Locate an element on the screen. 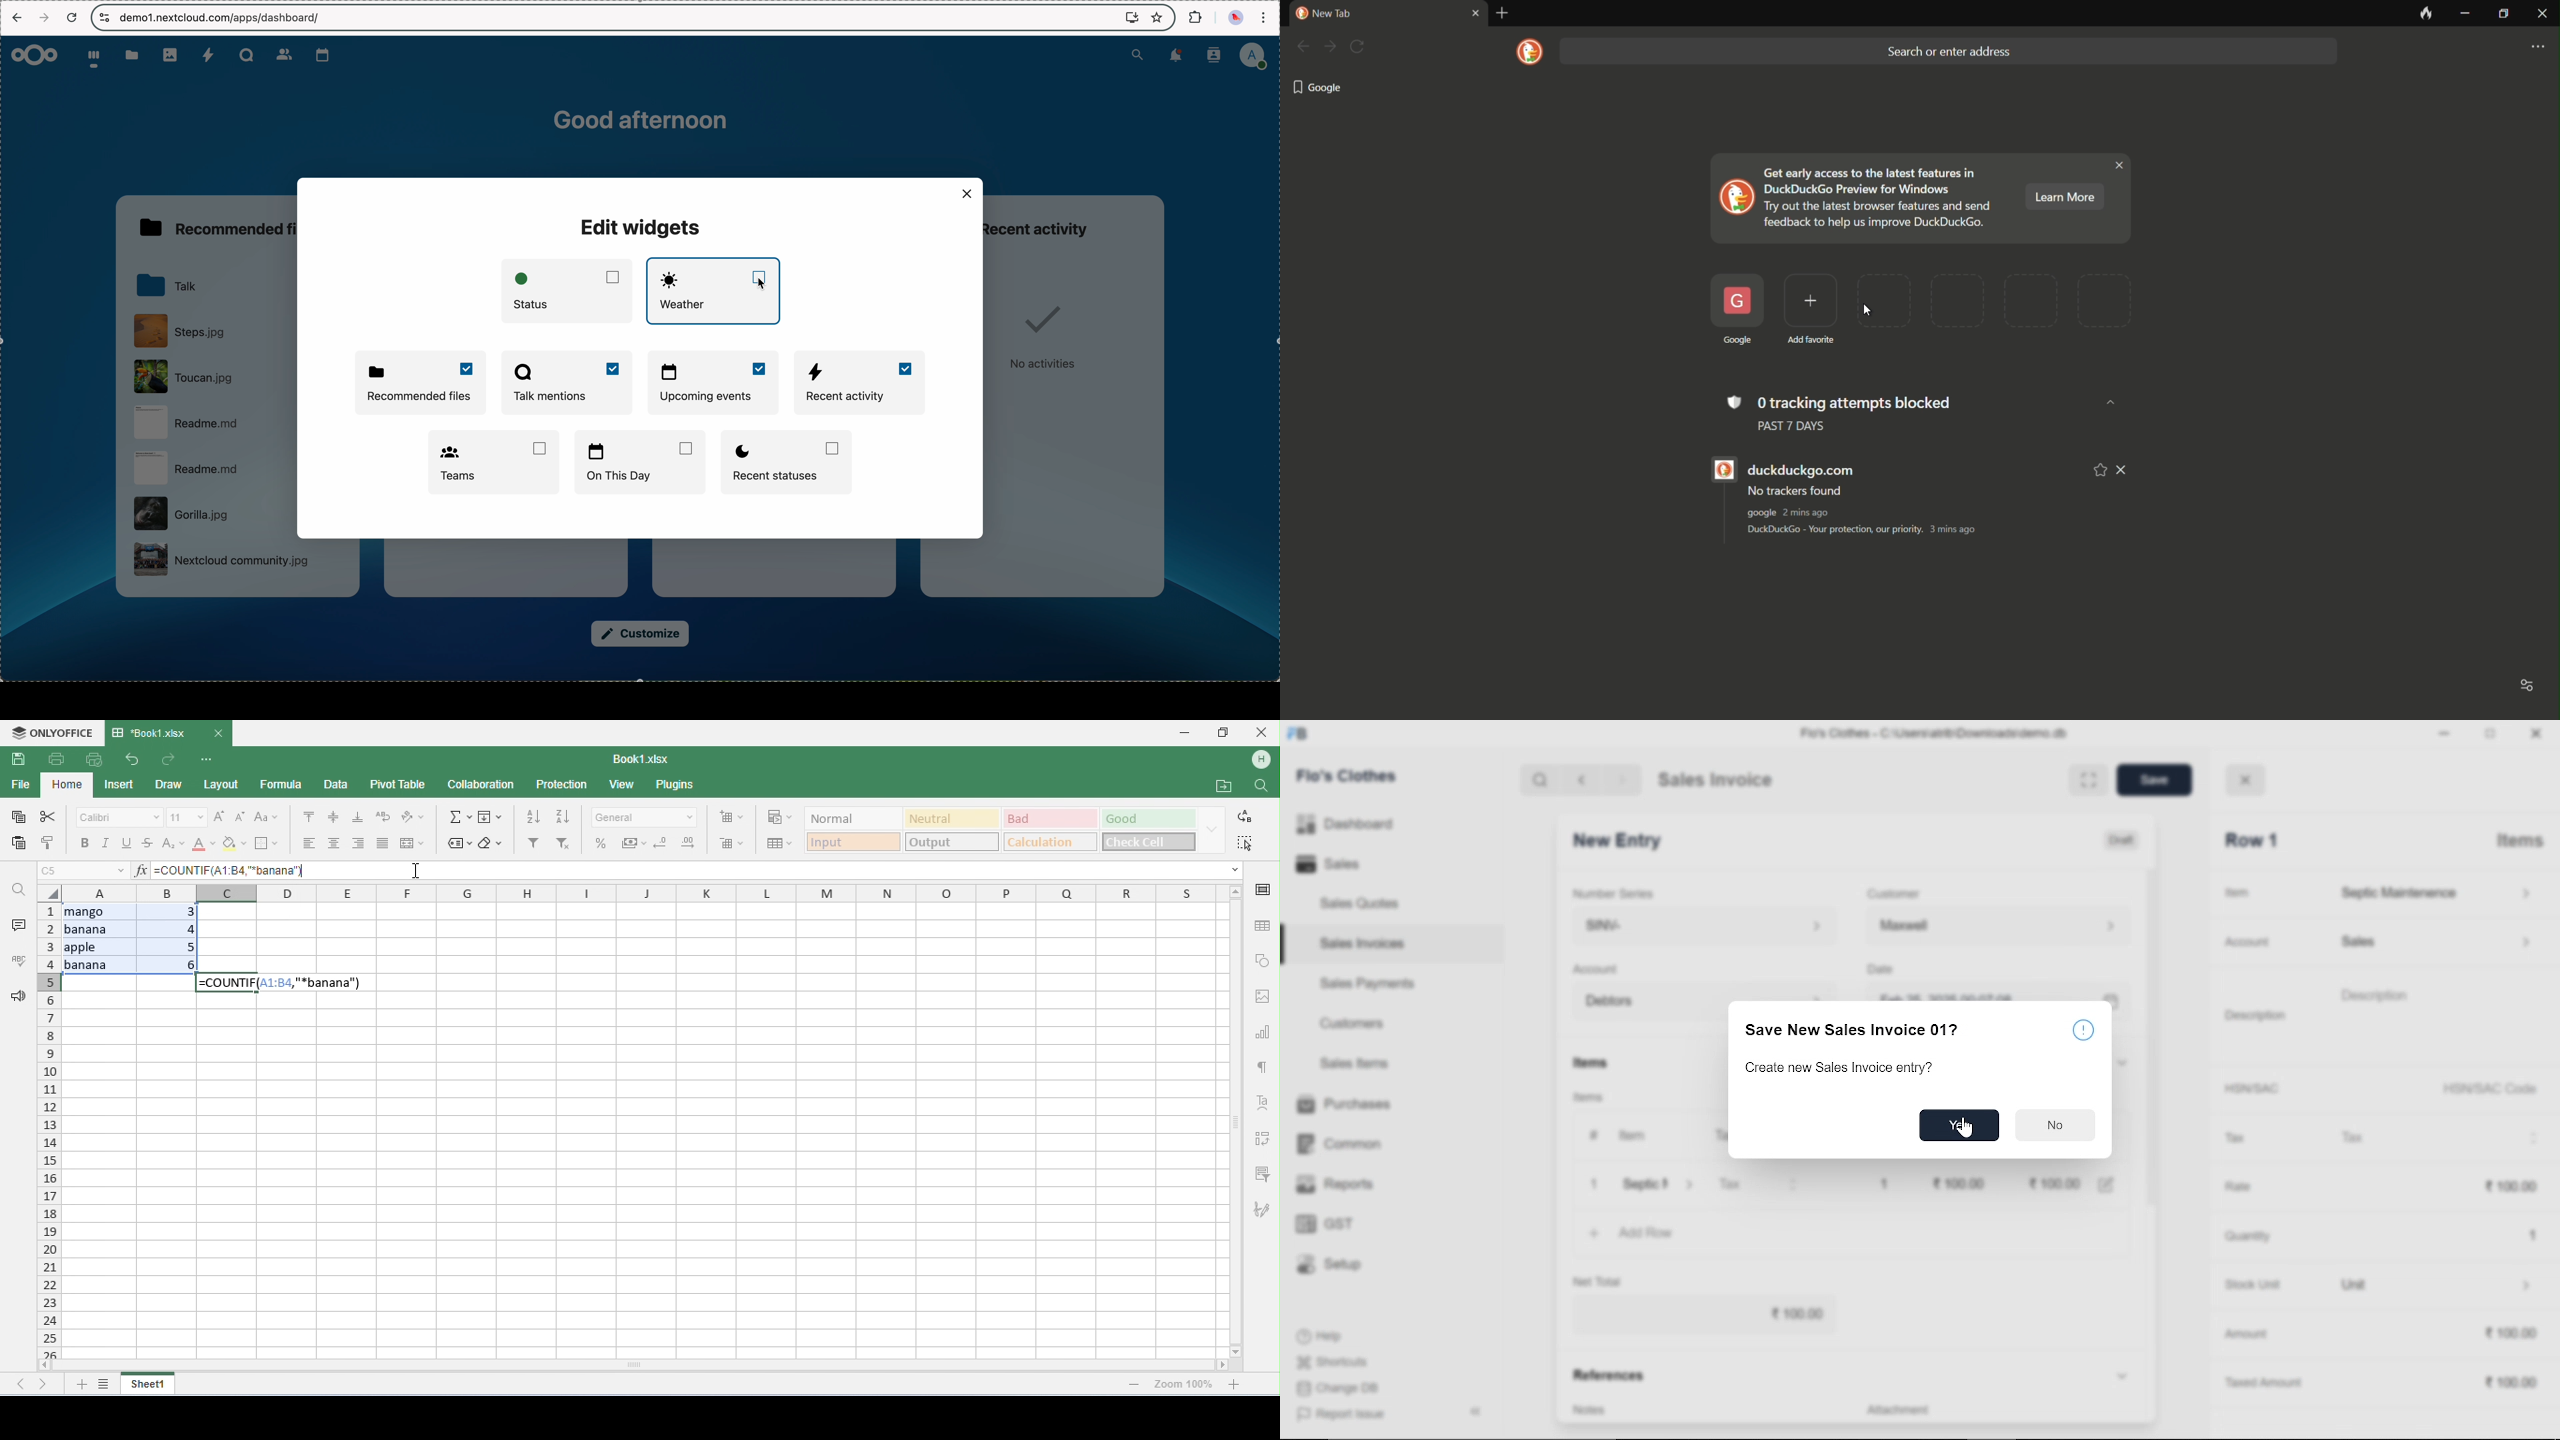 Image resolution: width=2576 pixels, height=1456 pixels. formula appeared in selected cell is located at coordinates (292, 983).